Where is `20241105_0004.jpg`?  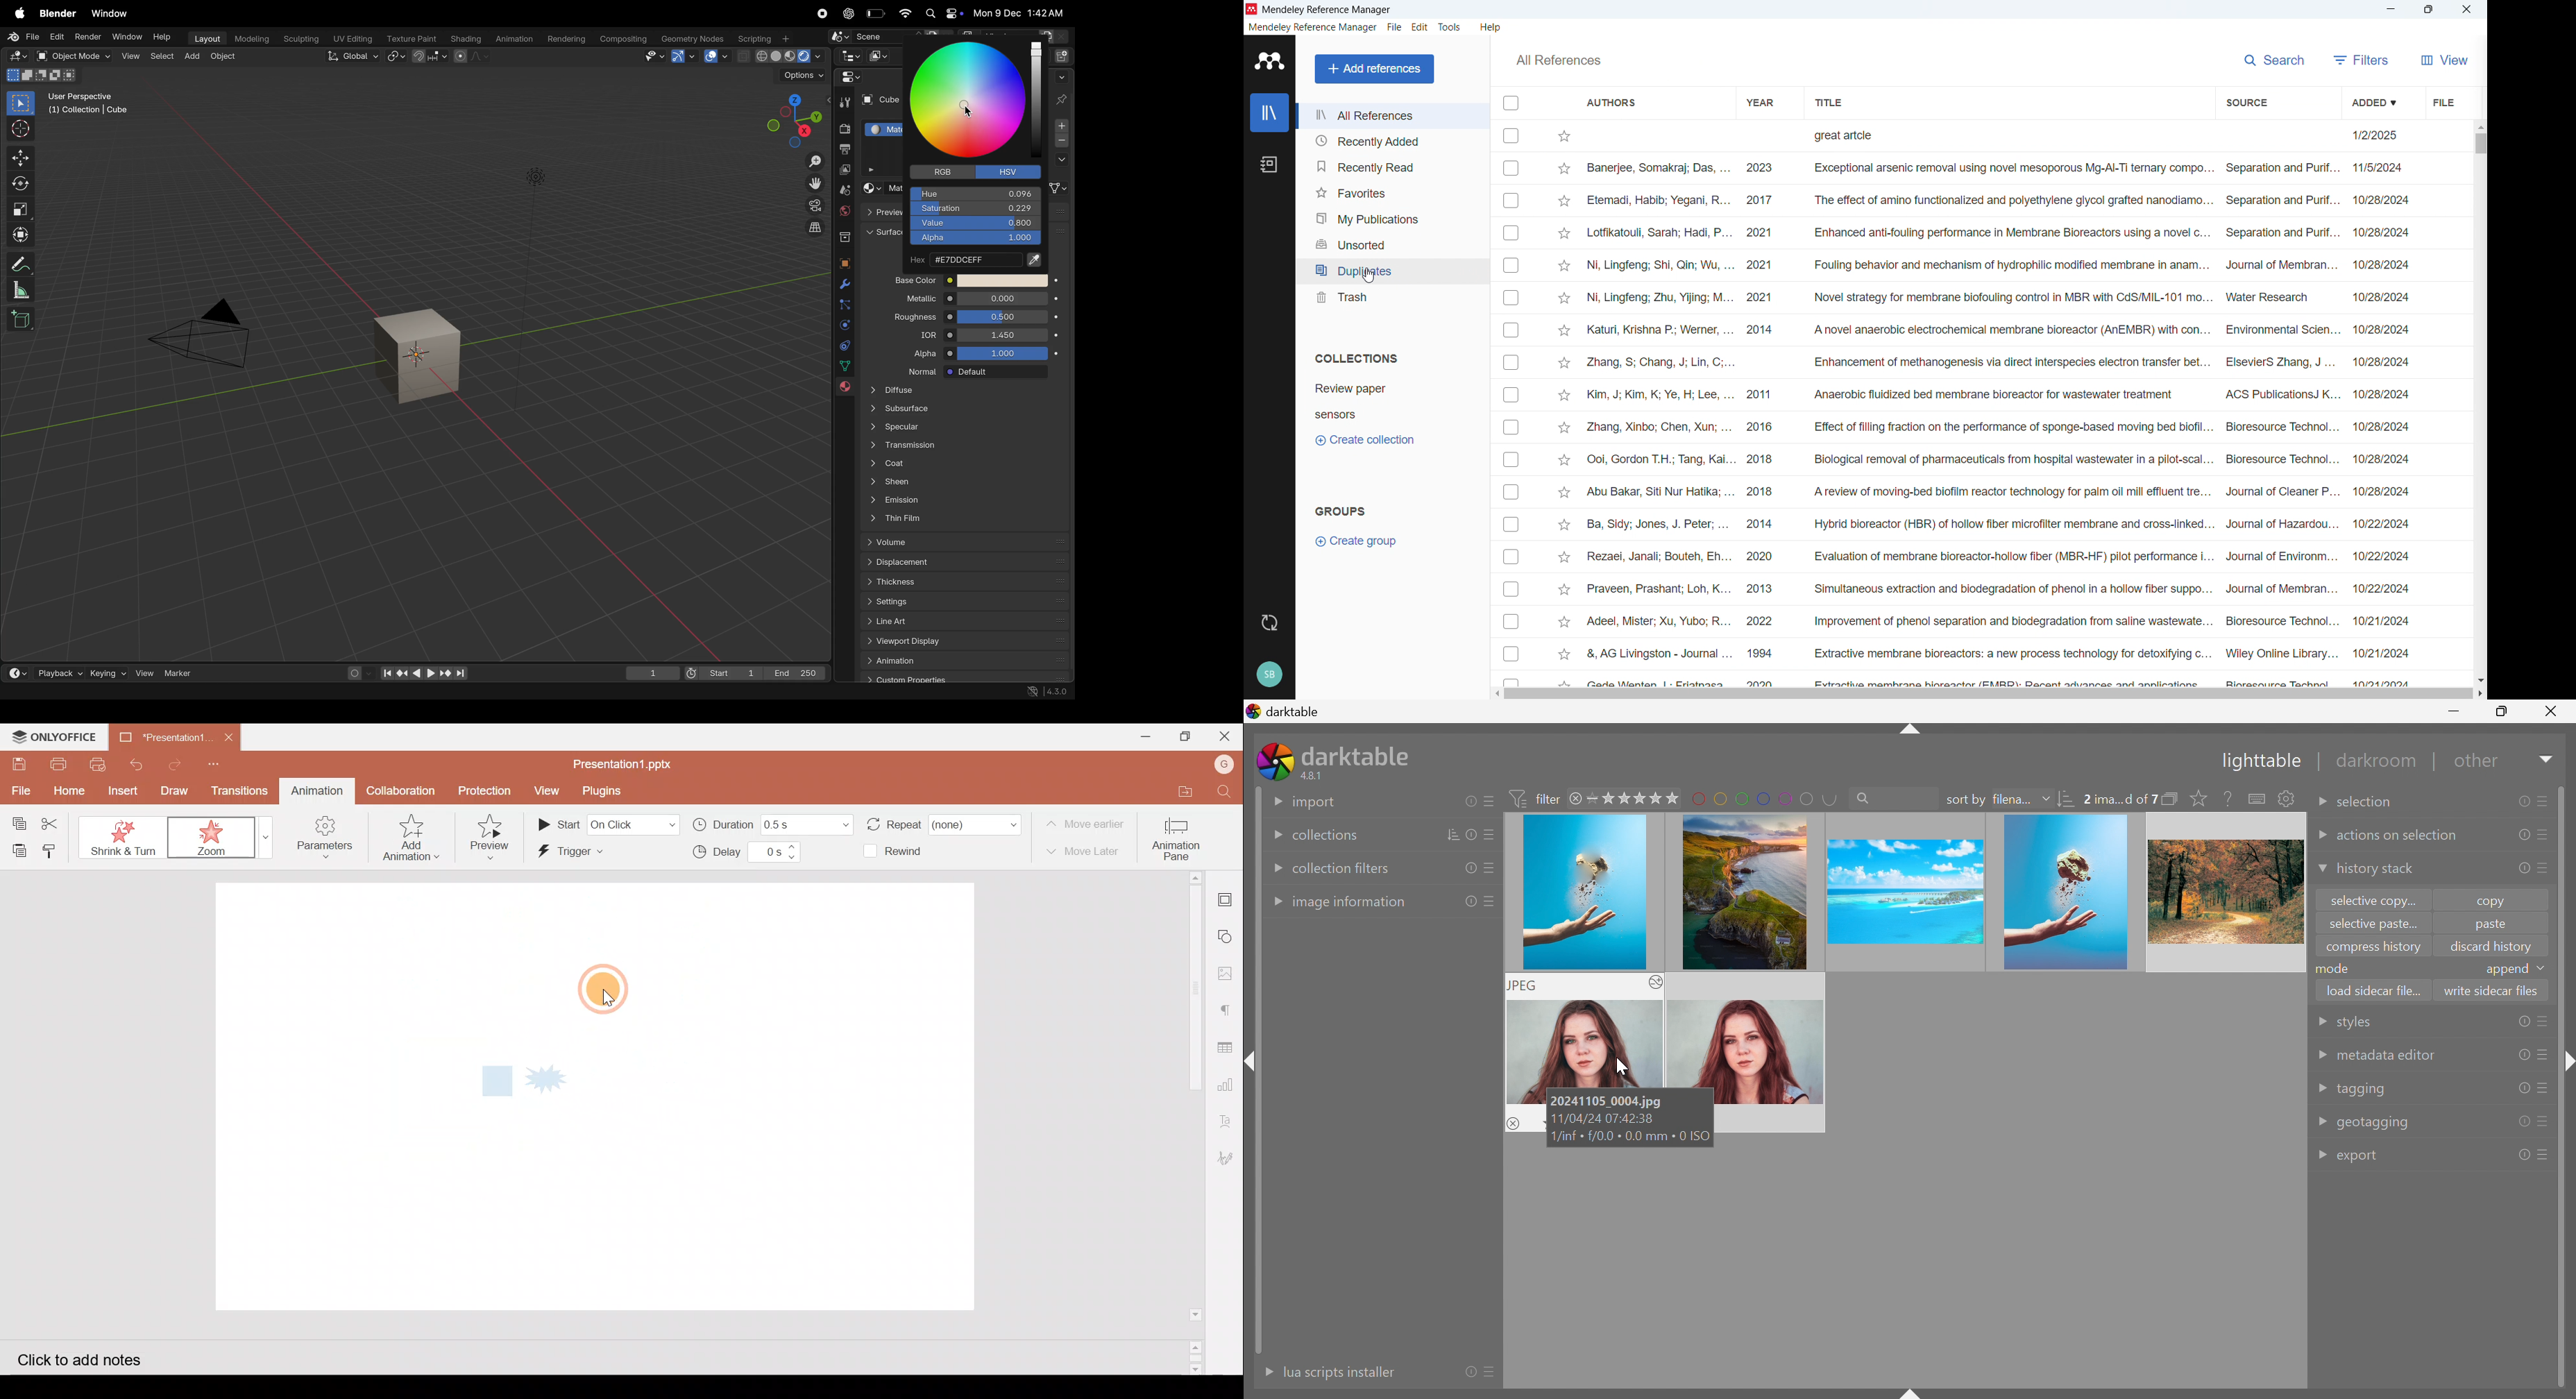
20241105_0004.jpg is located at coordinates (1609, 1100).